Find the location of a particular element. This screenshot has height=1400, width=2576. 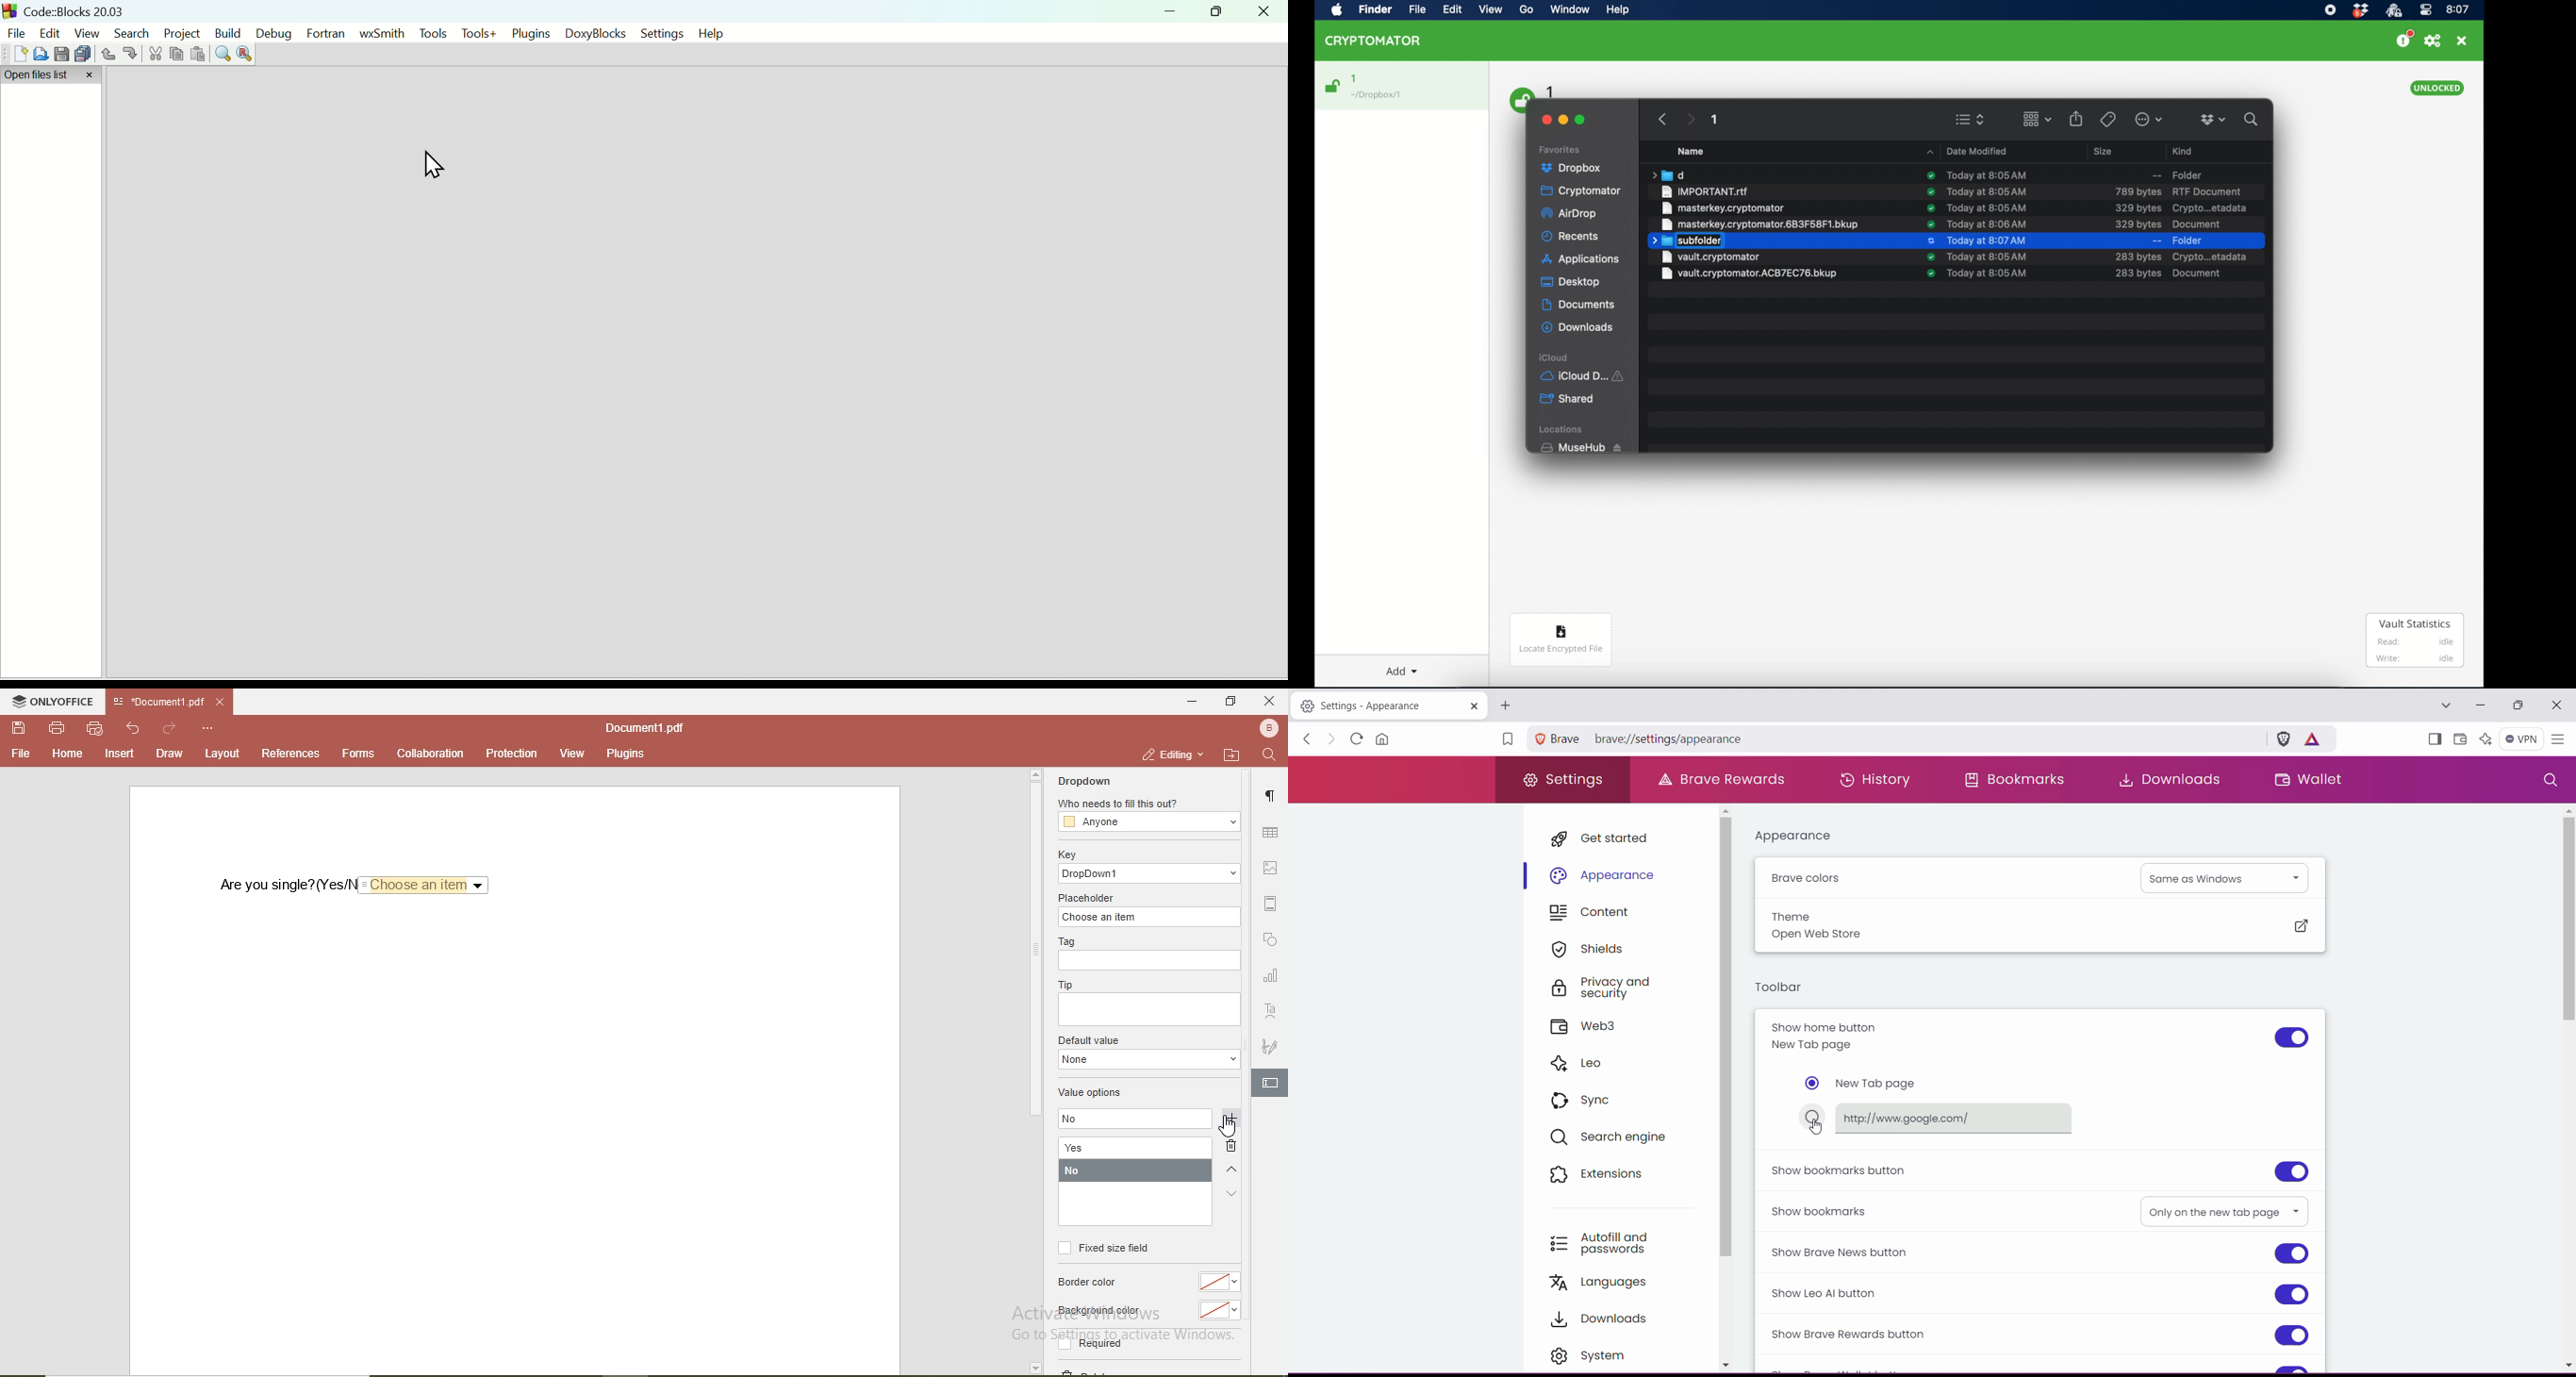

down is located at coordinates (1230, 1199).